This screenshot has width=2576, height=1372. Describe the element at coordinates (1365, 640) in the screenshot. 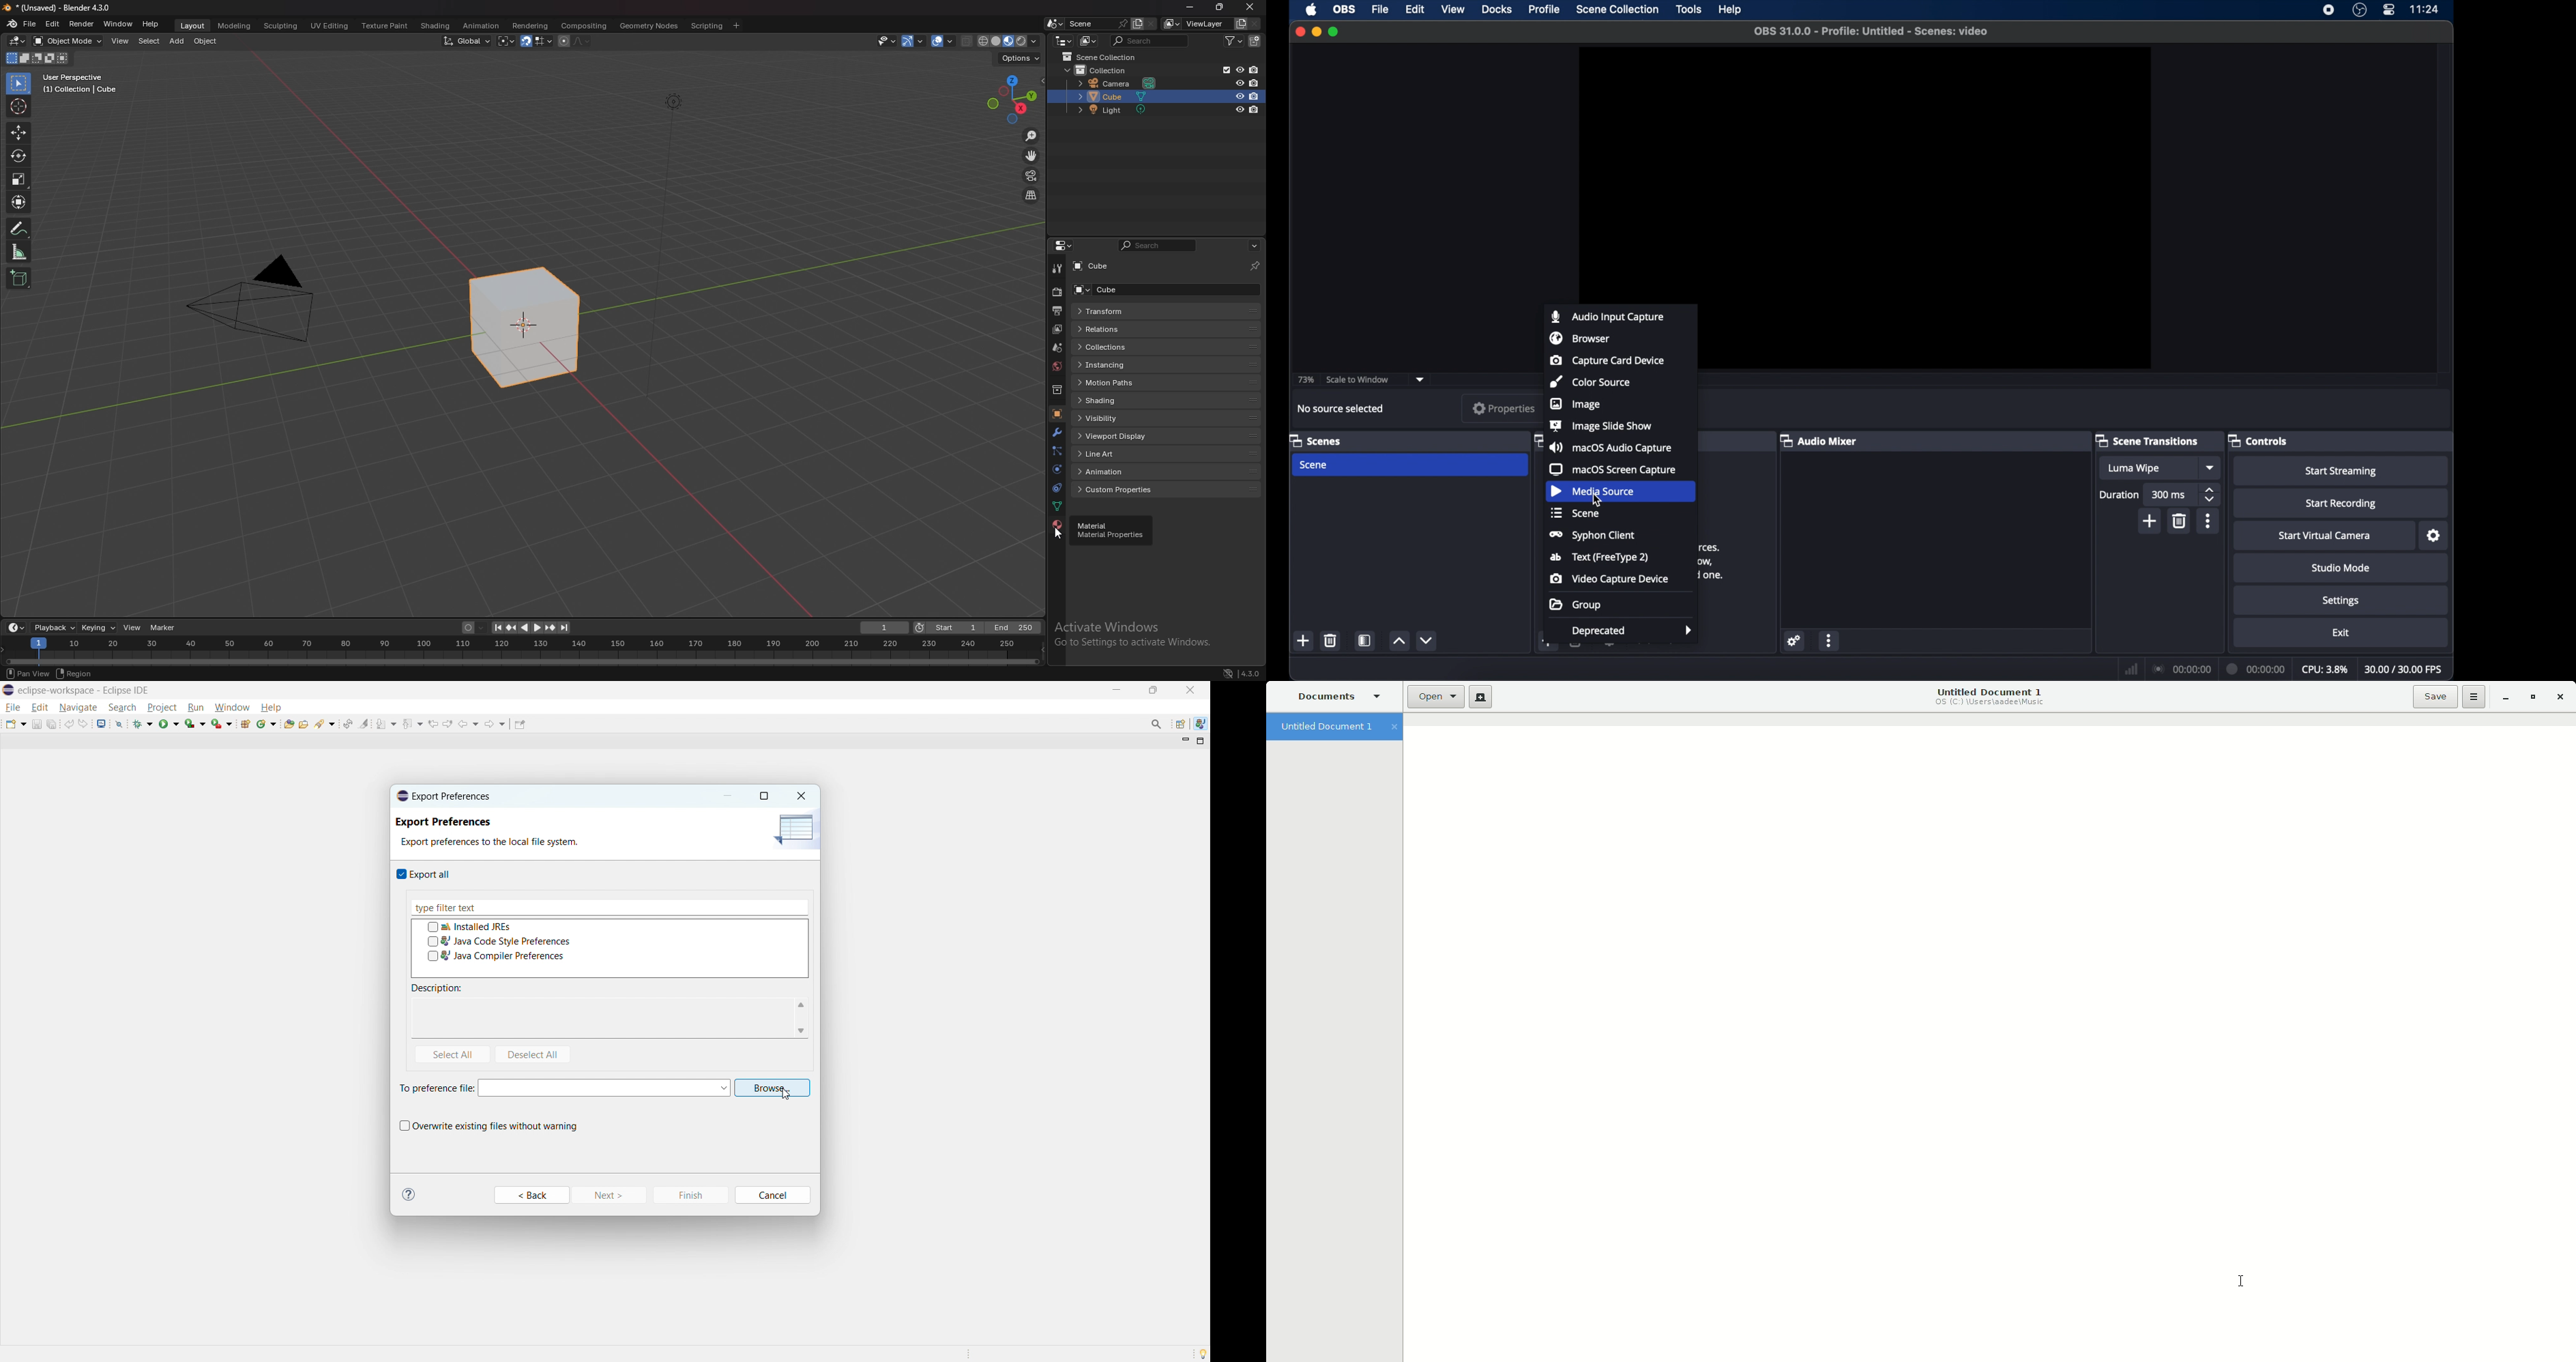

I see `scene filters` at that location.